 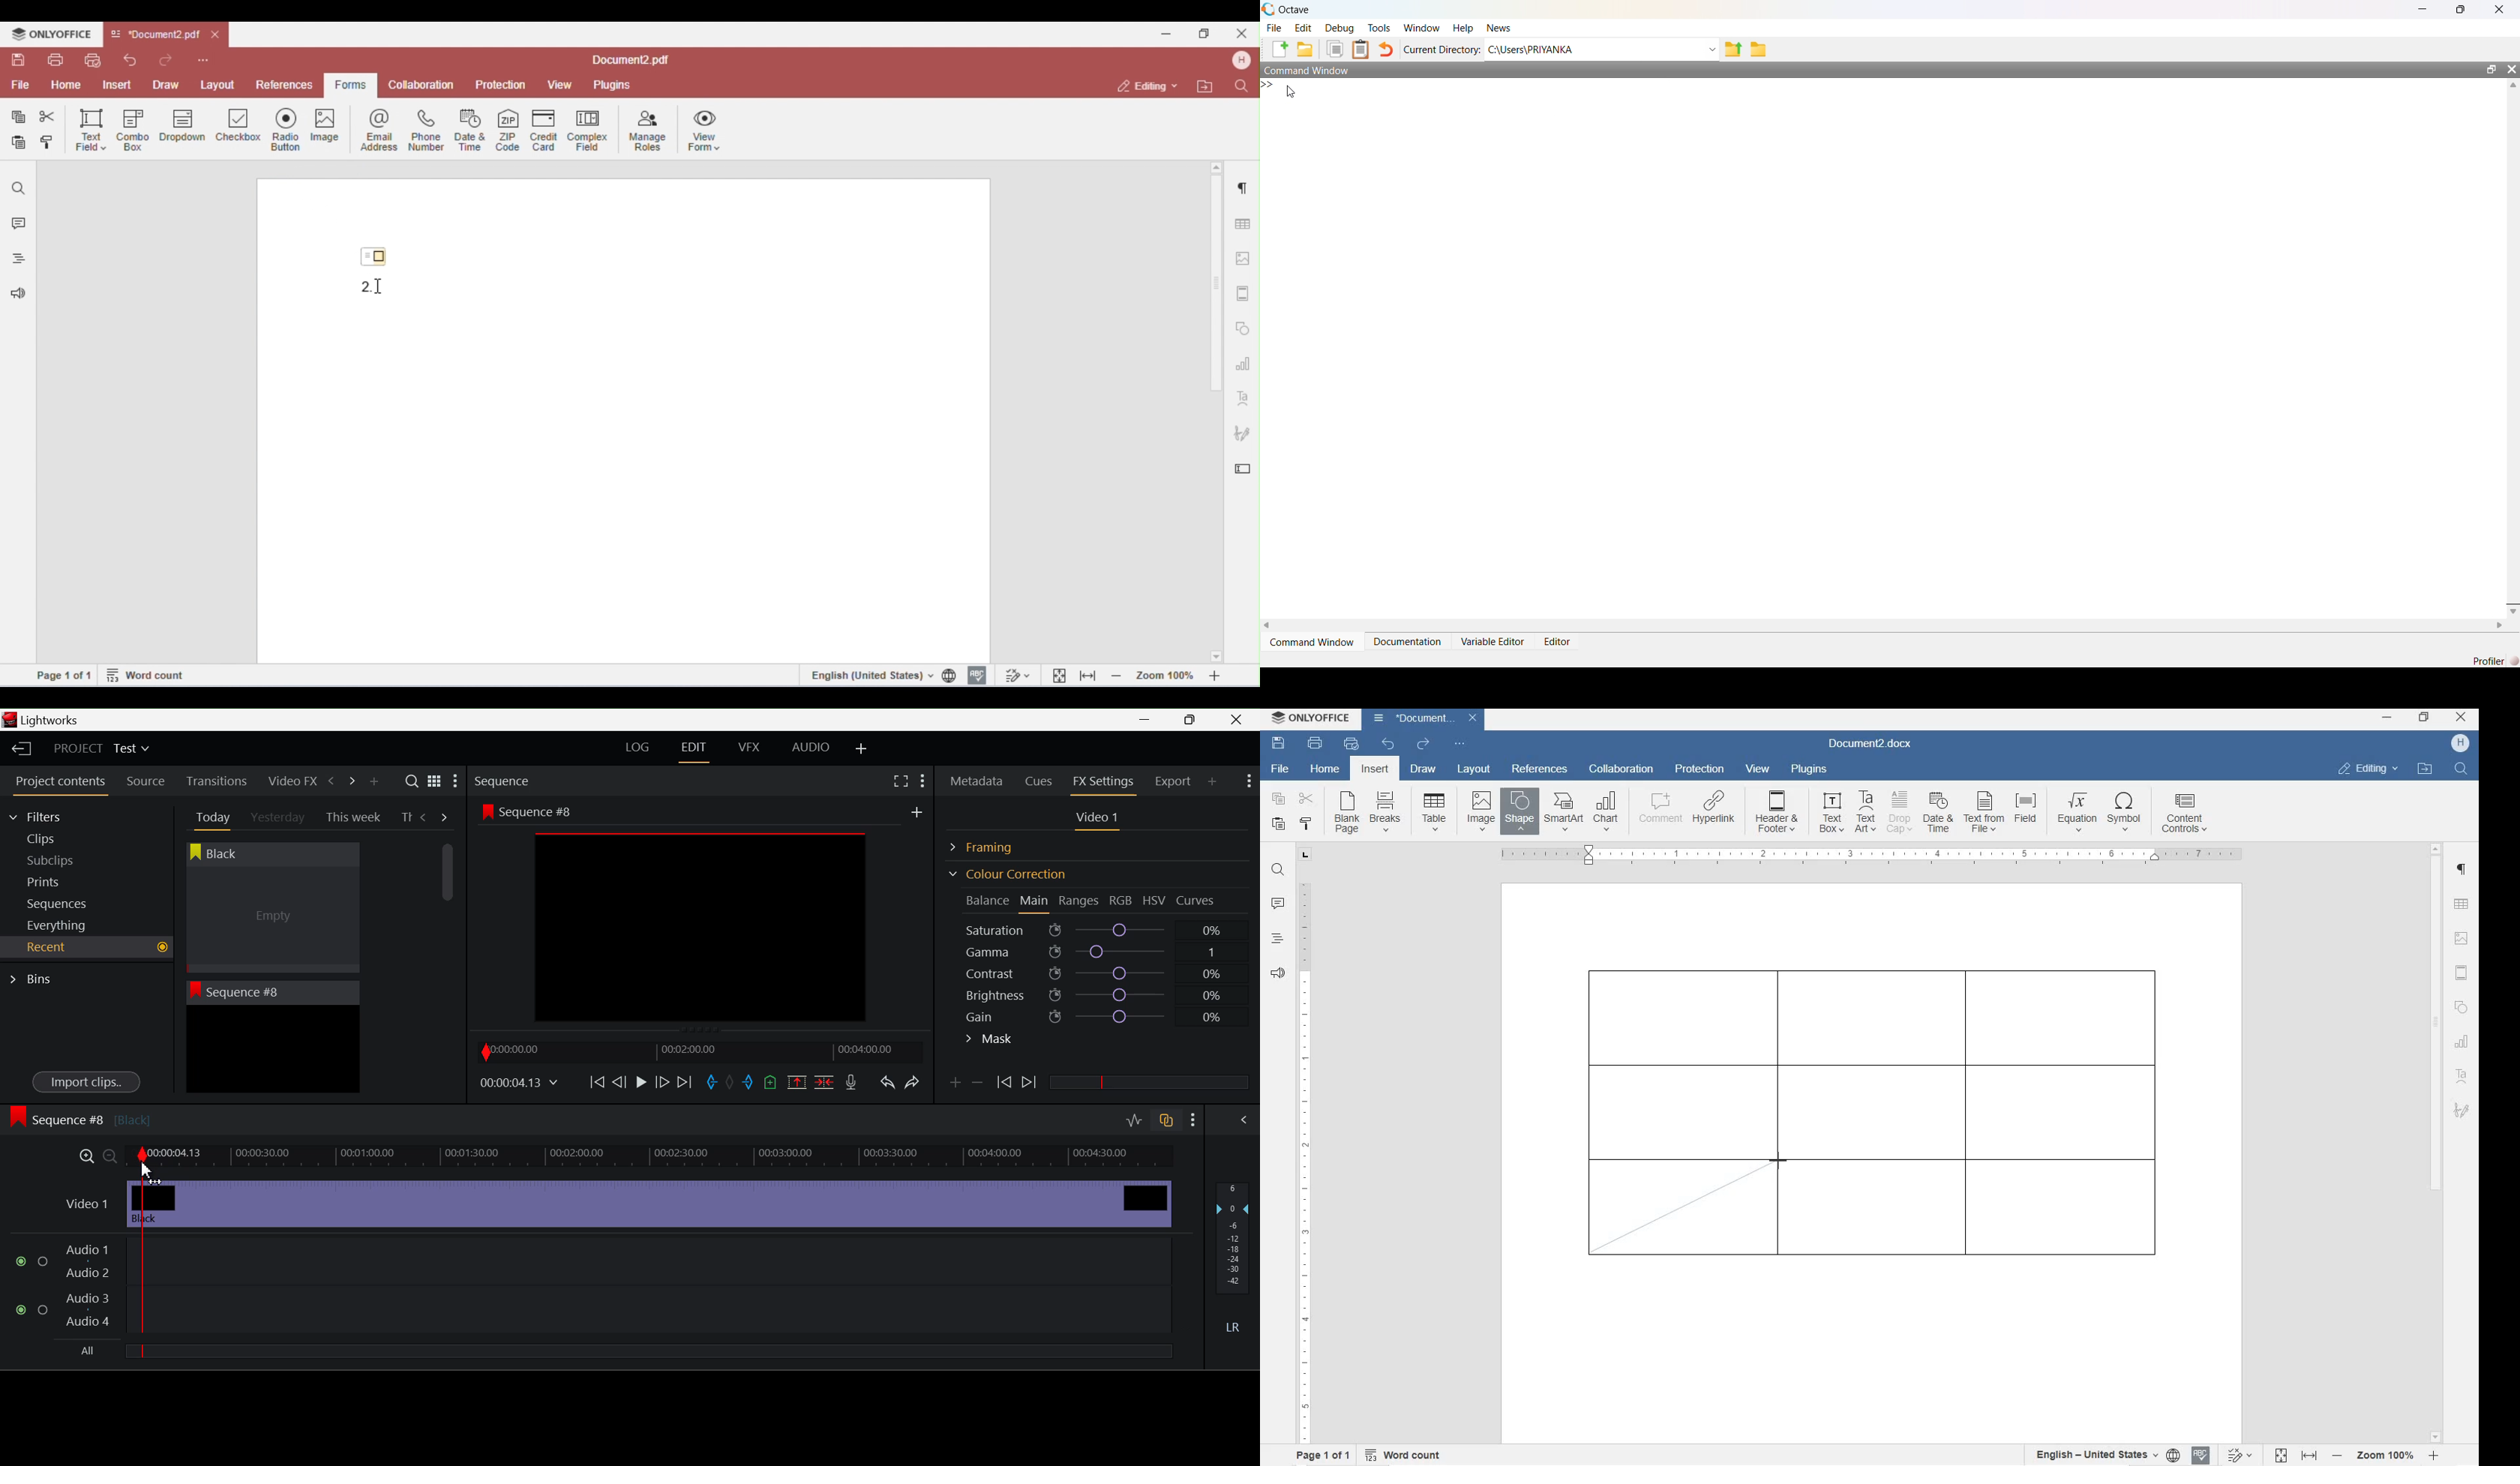 I want to click on Delete/Cut, so click(x=824, y=1082).